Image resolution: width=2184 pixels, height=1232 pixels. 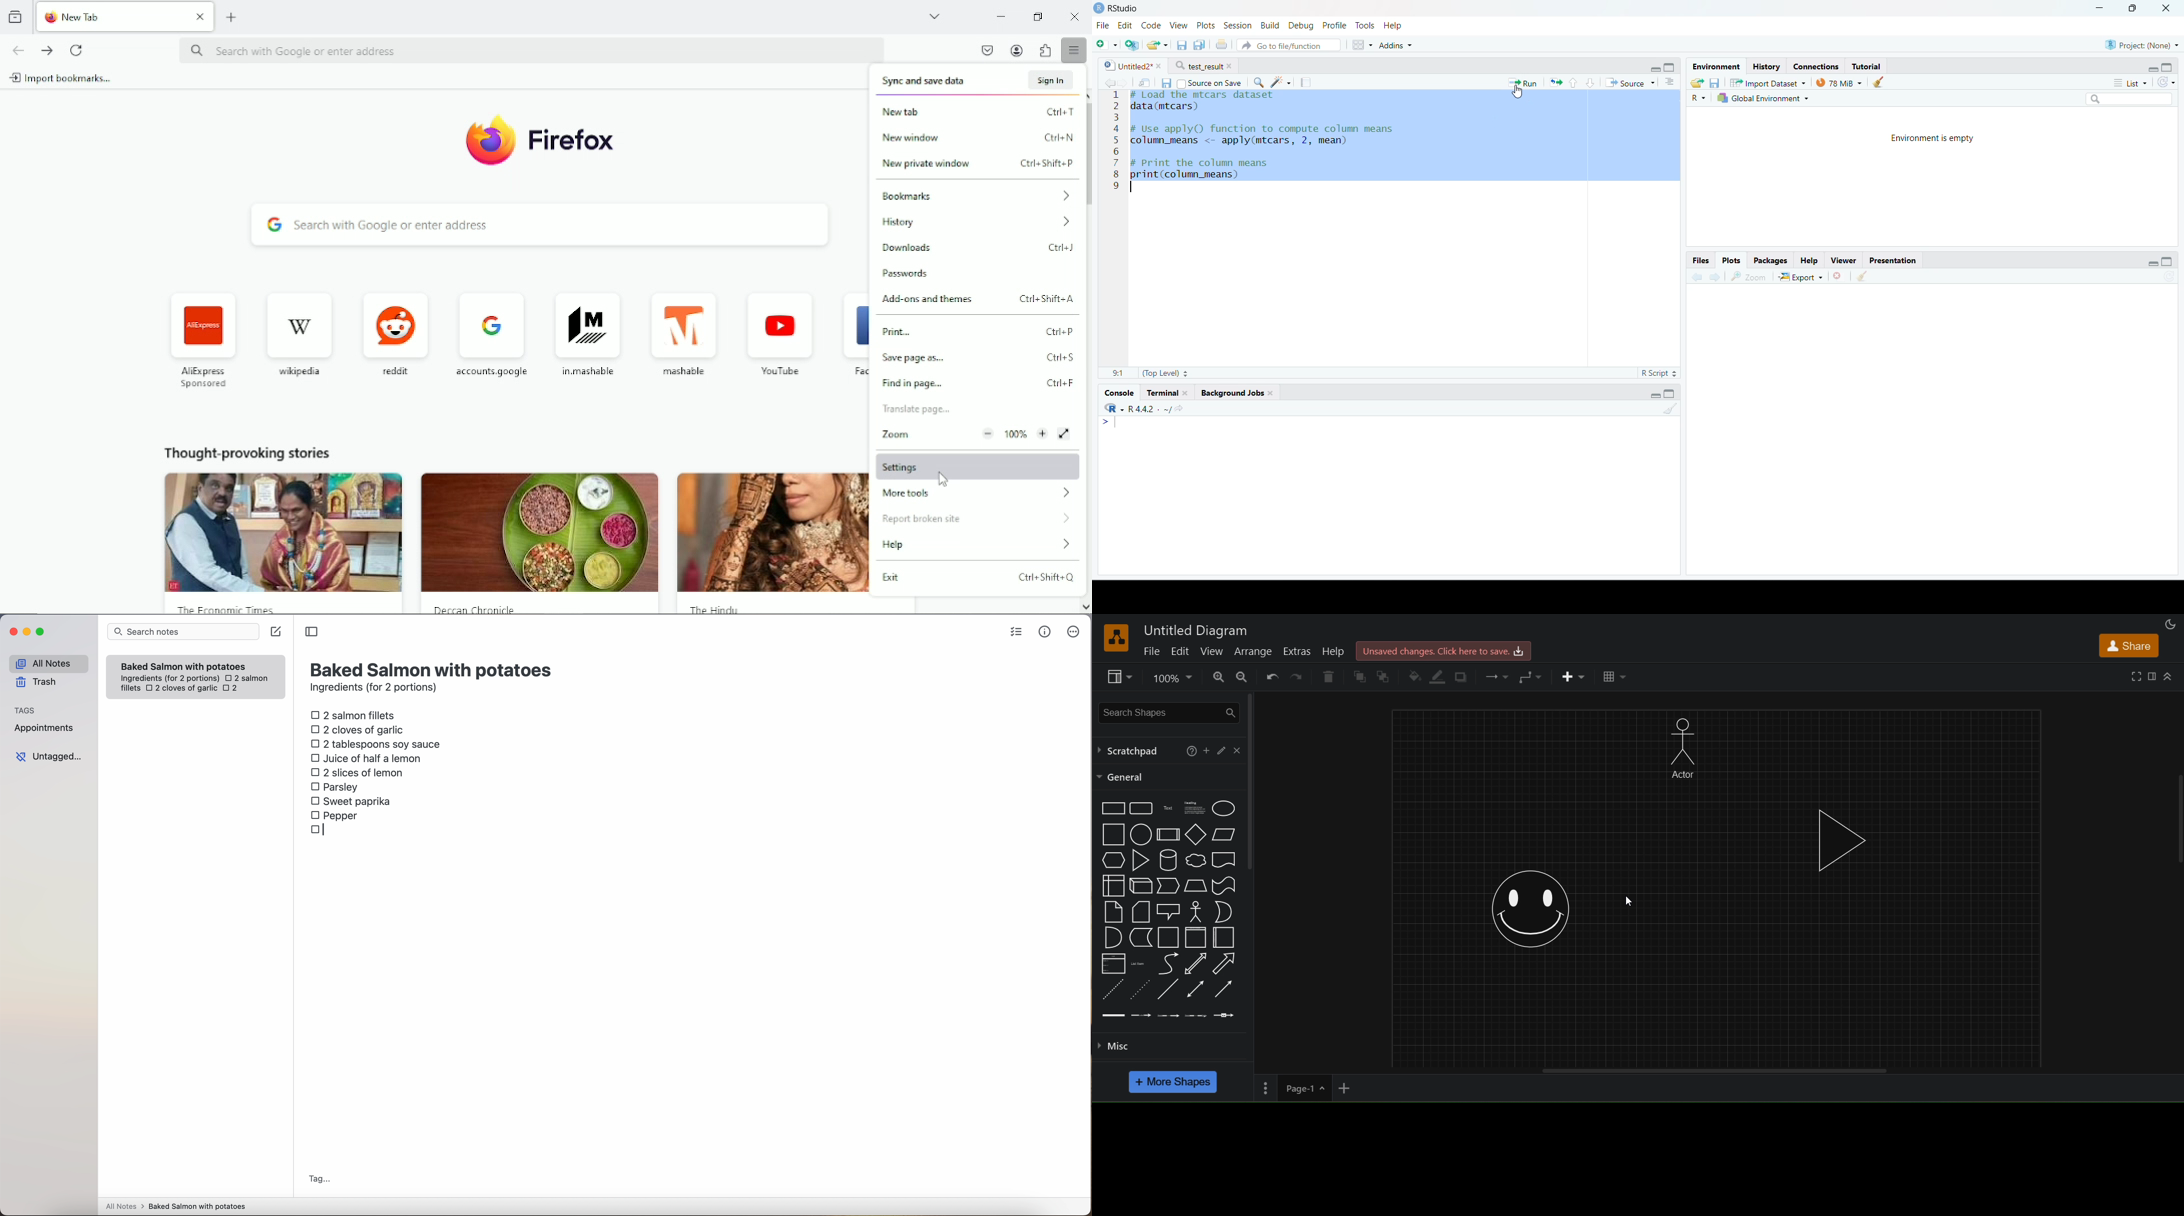 What do you see at coordinates (1180, 652) in the screenshot?
I see `edit` at bounding box center [1180, 652].